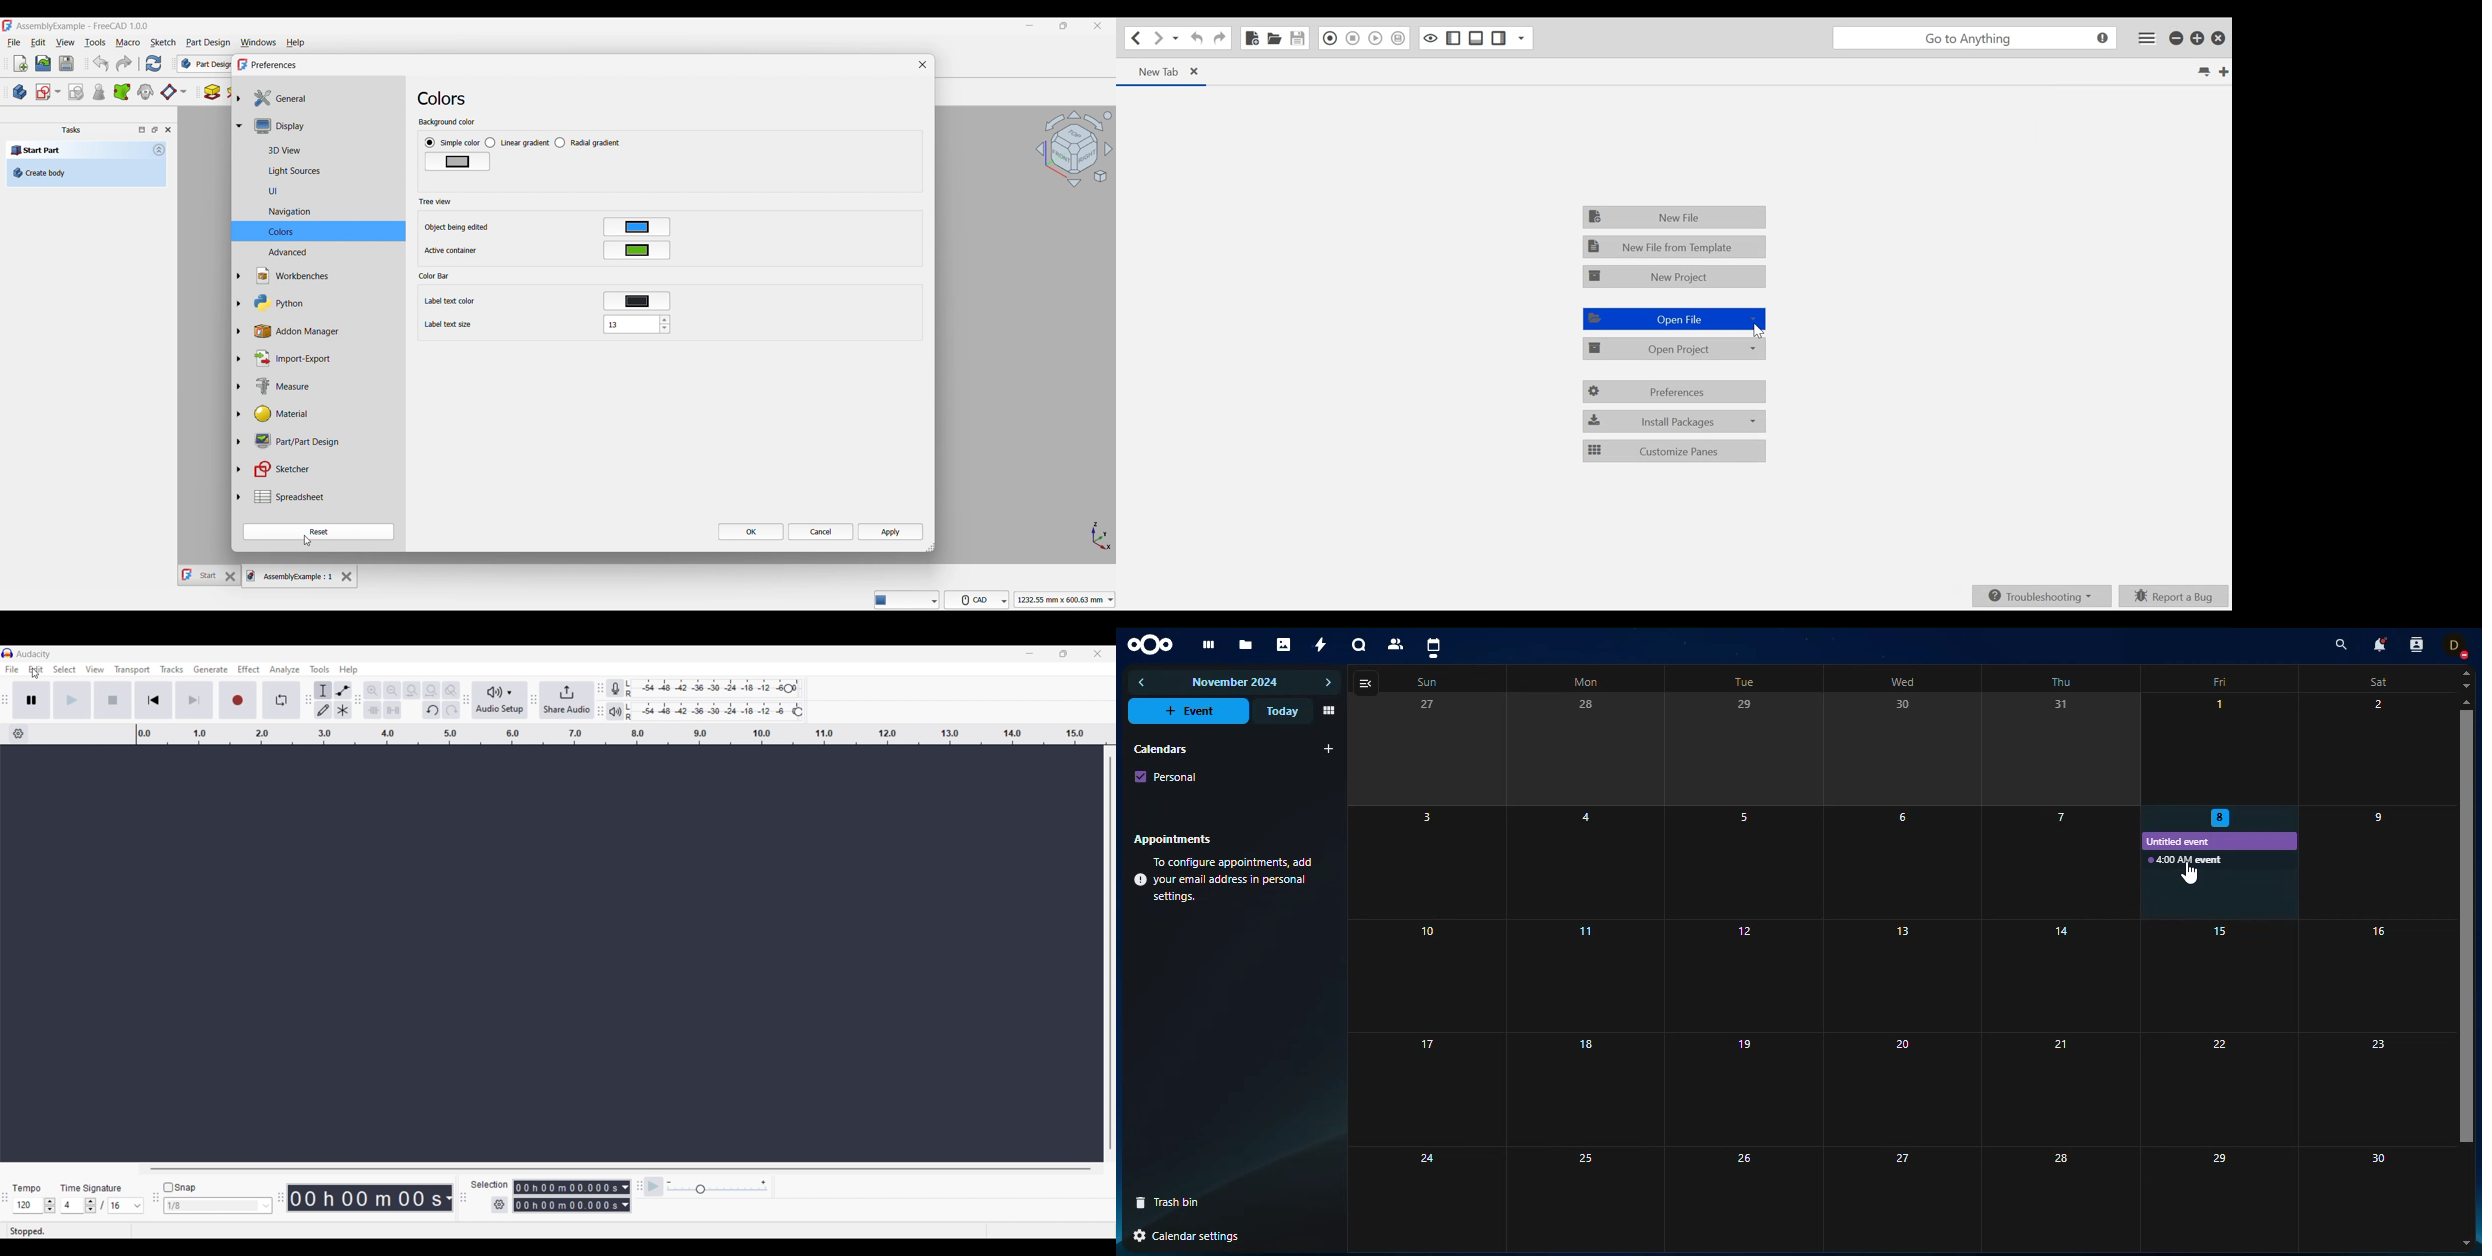 Image resolution: width=2492 pixels, height=1260 pixels. What do you see at coordinates (320, 669) in the screenshot?
I see `Tools menu` at bounding box center [320, 669].